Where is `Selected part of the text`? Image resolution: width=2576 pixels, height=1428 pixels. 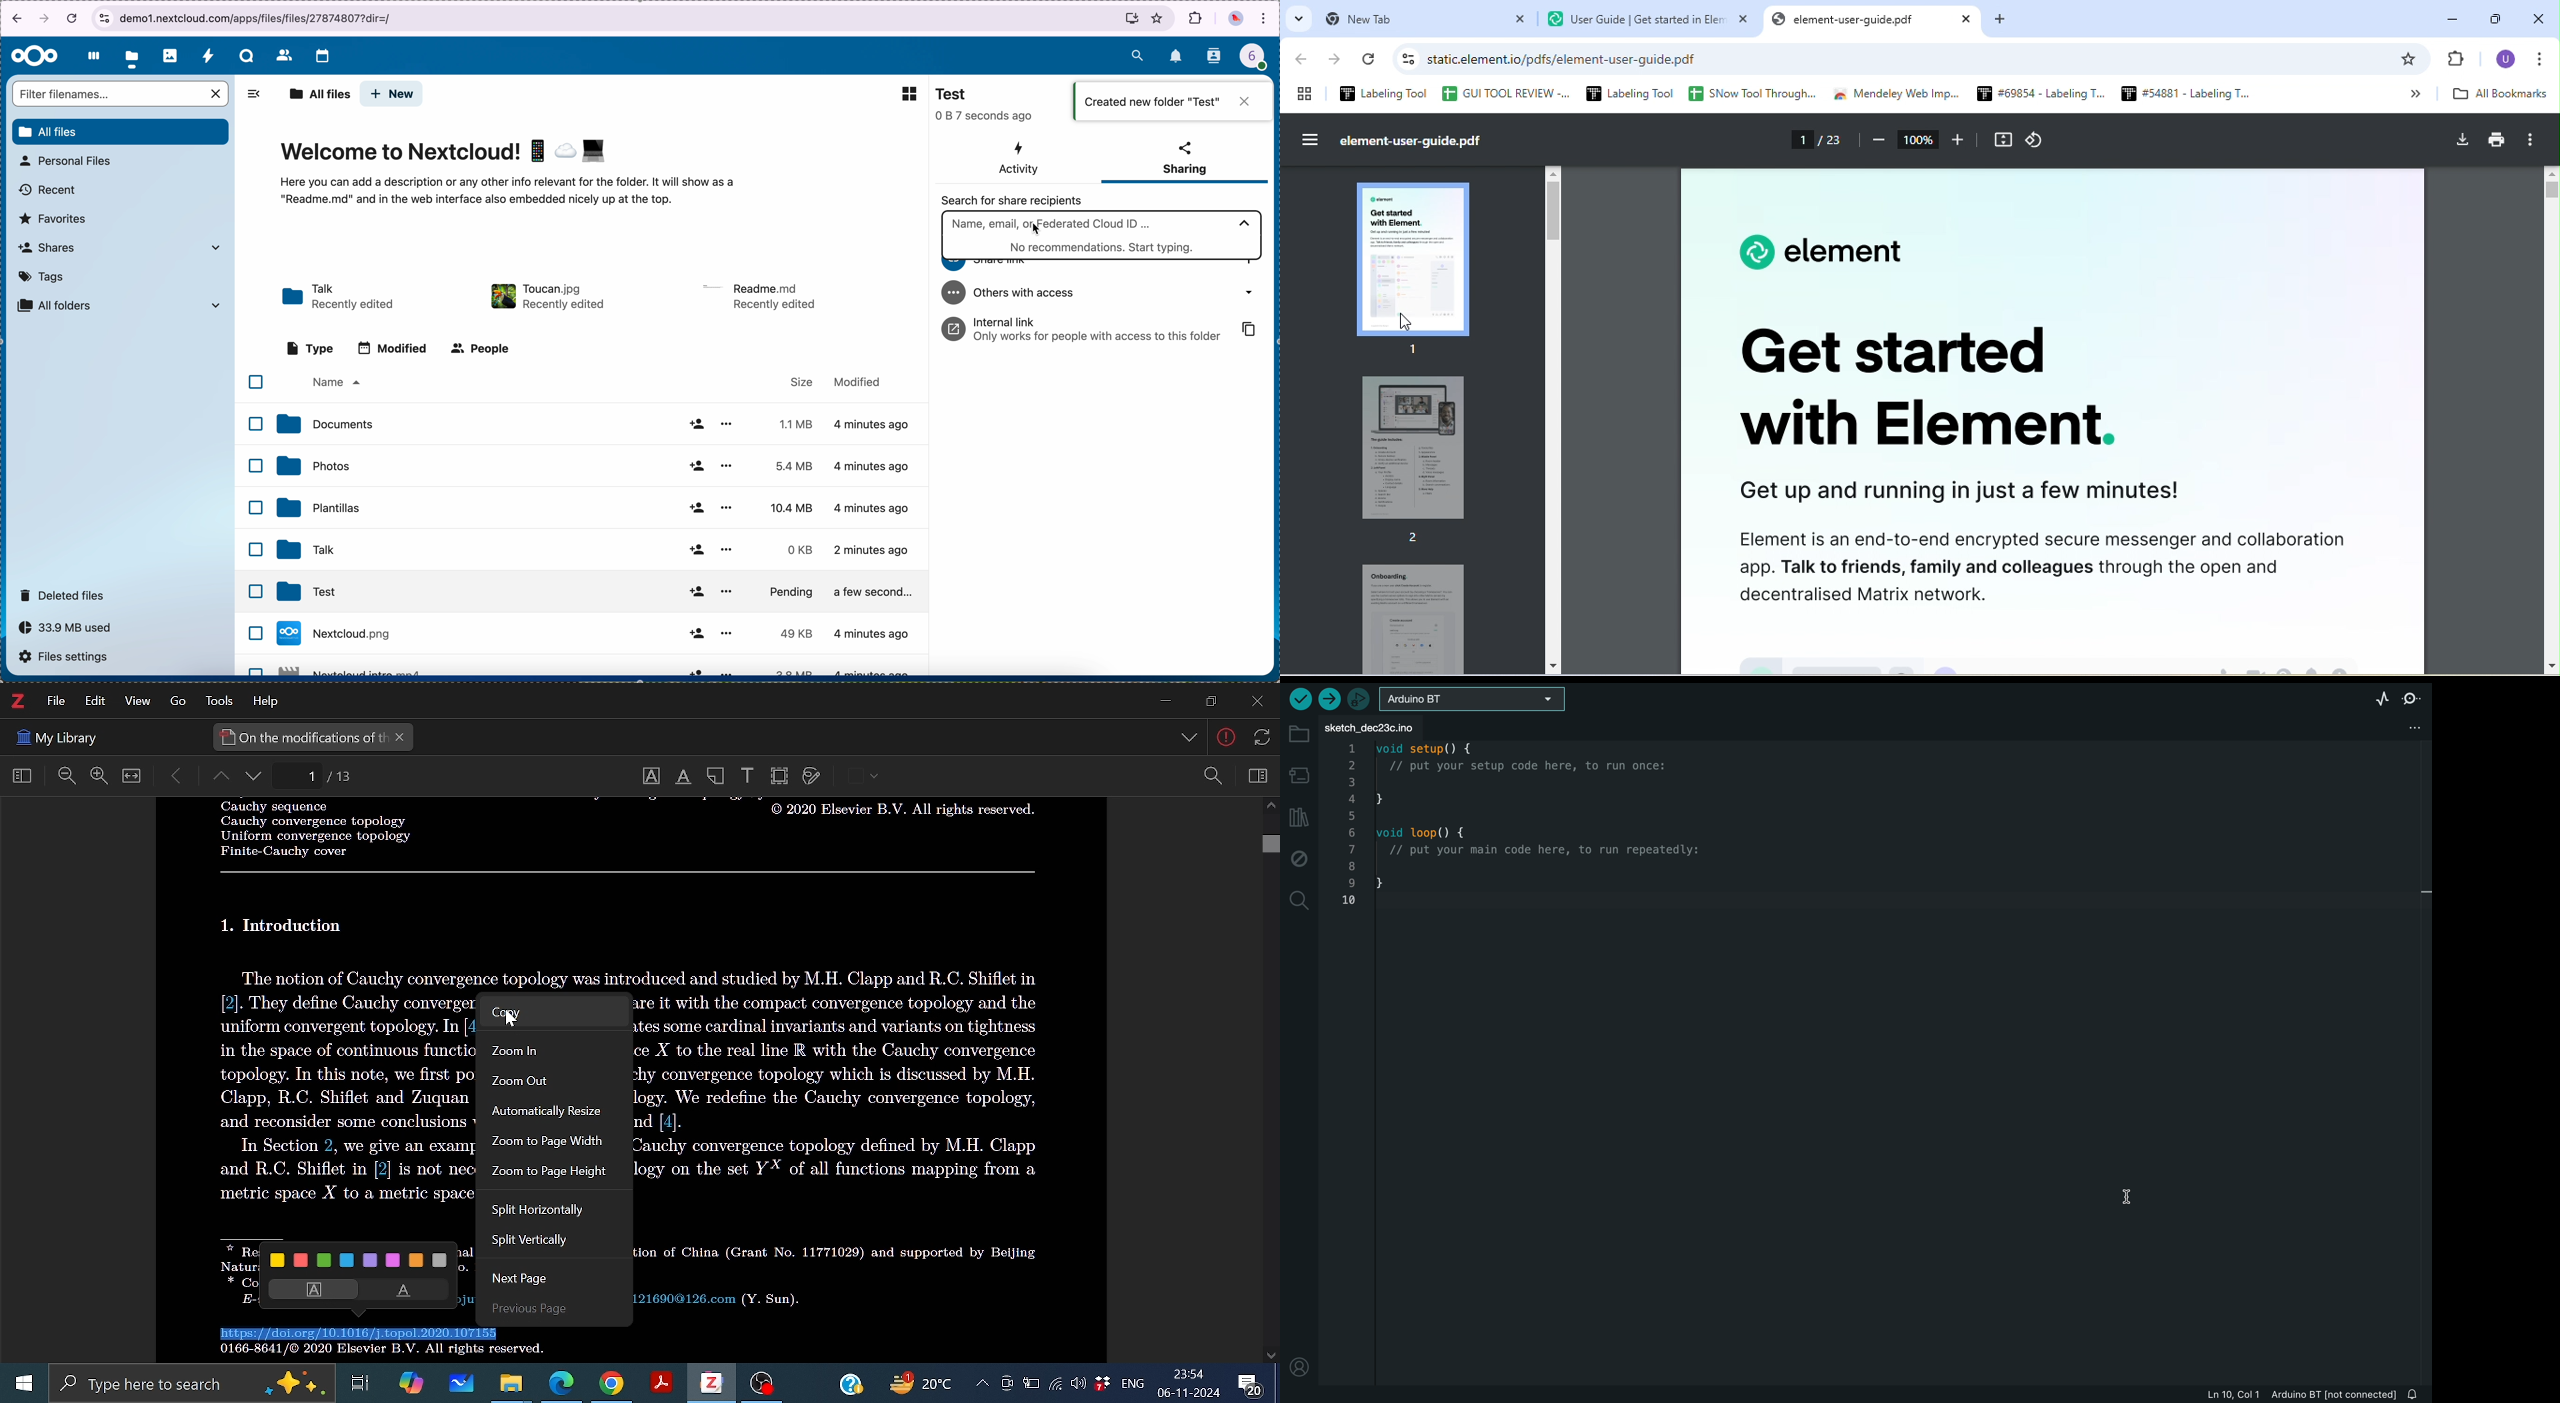
Selected part of the text is located at coordinates (362, 1334).